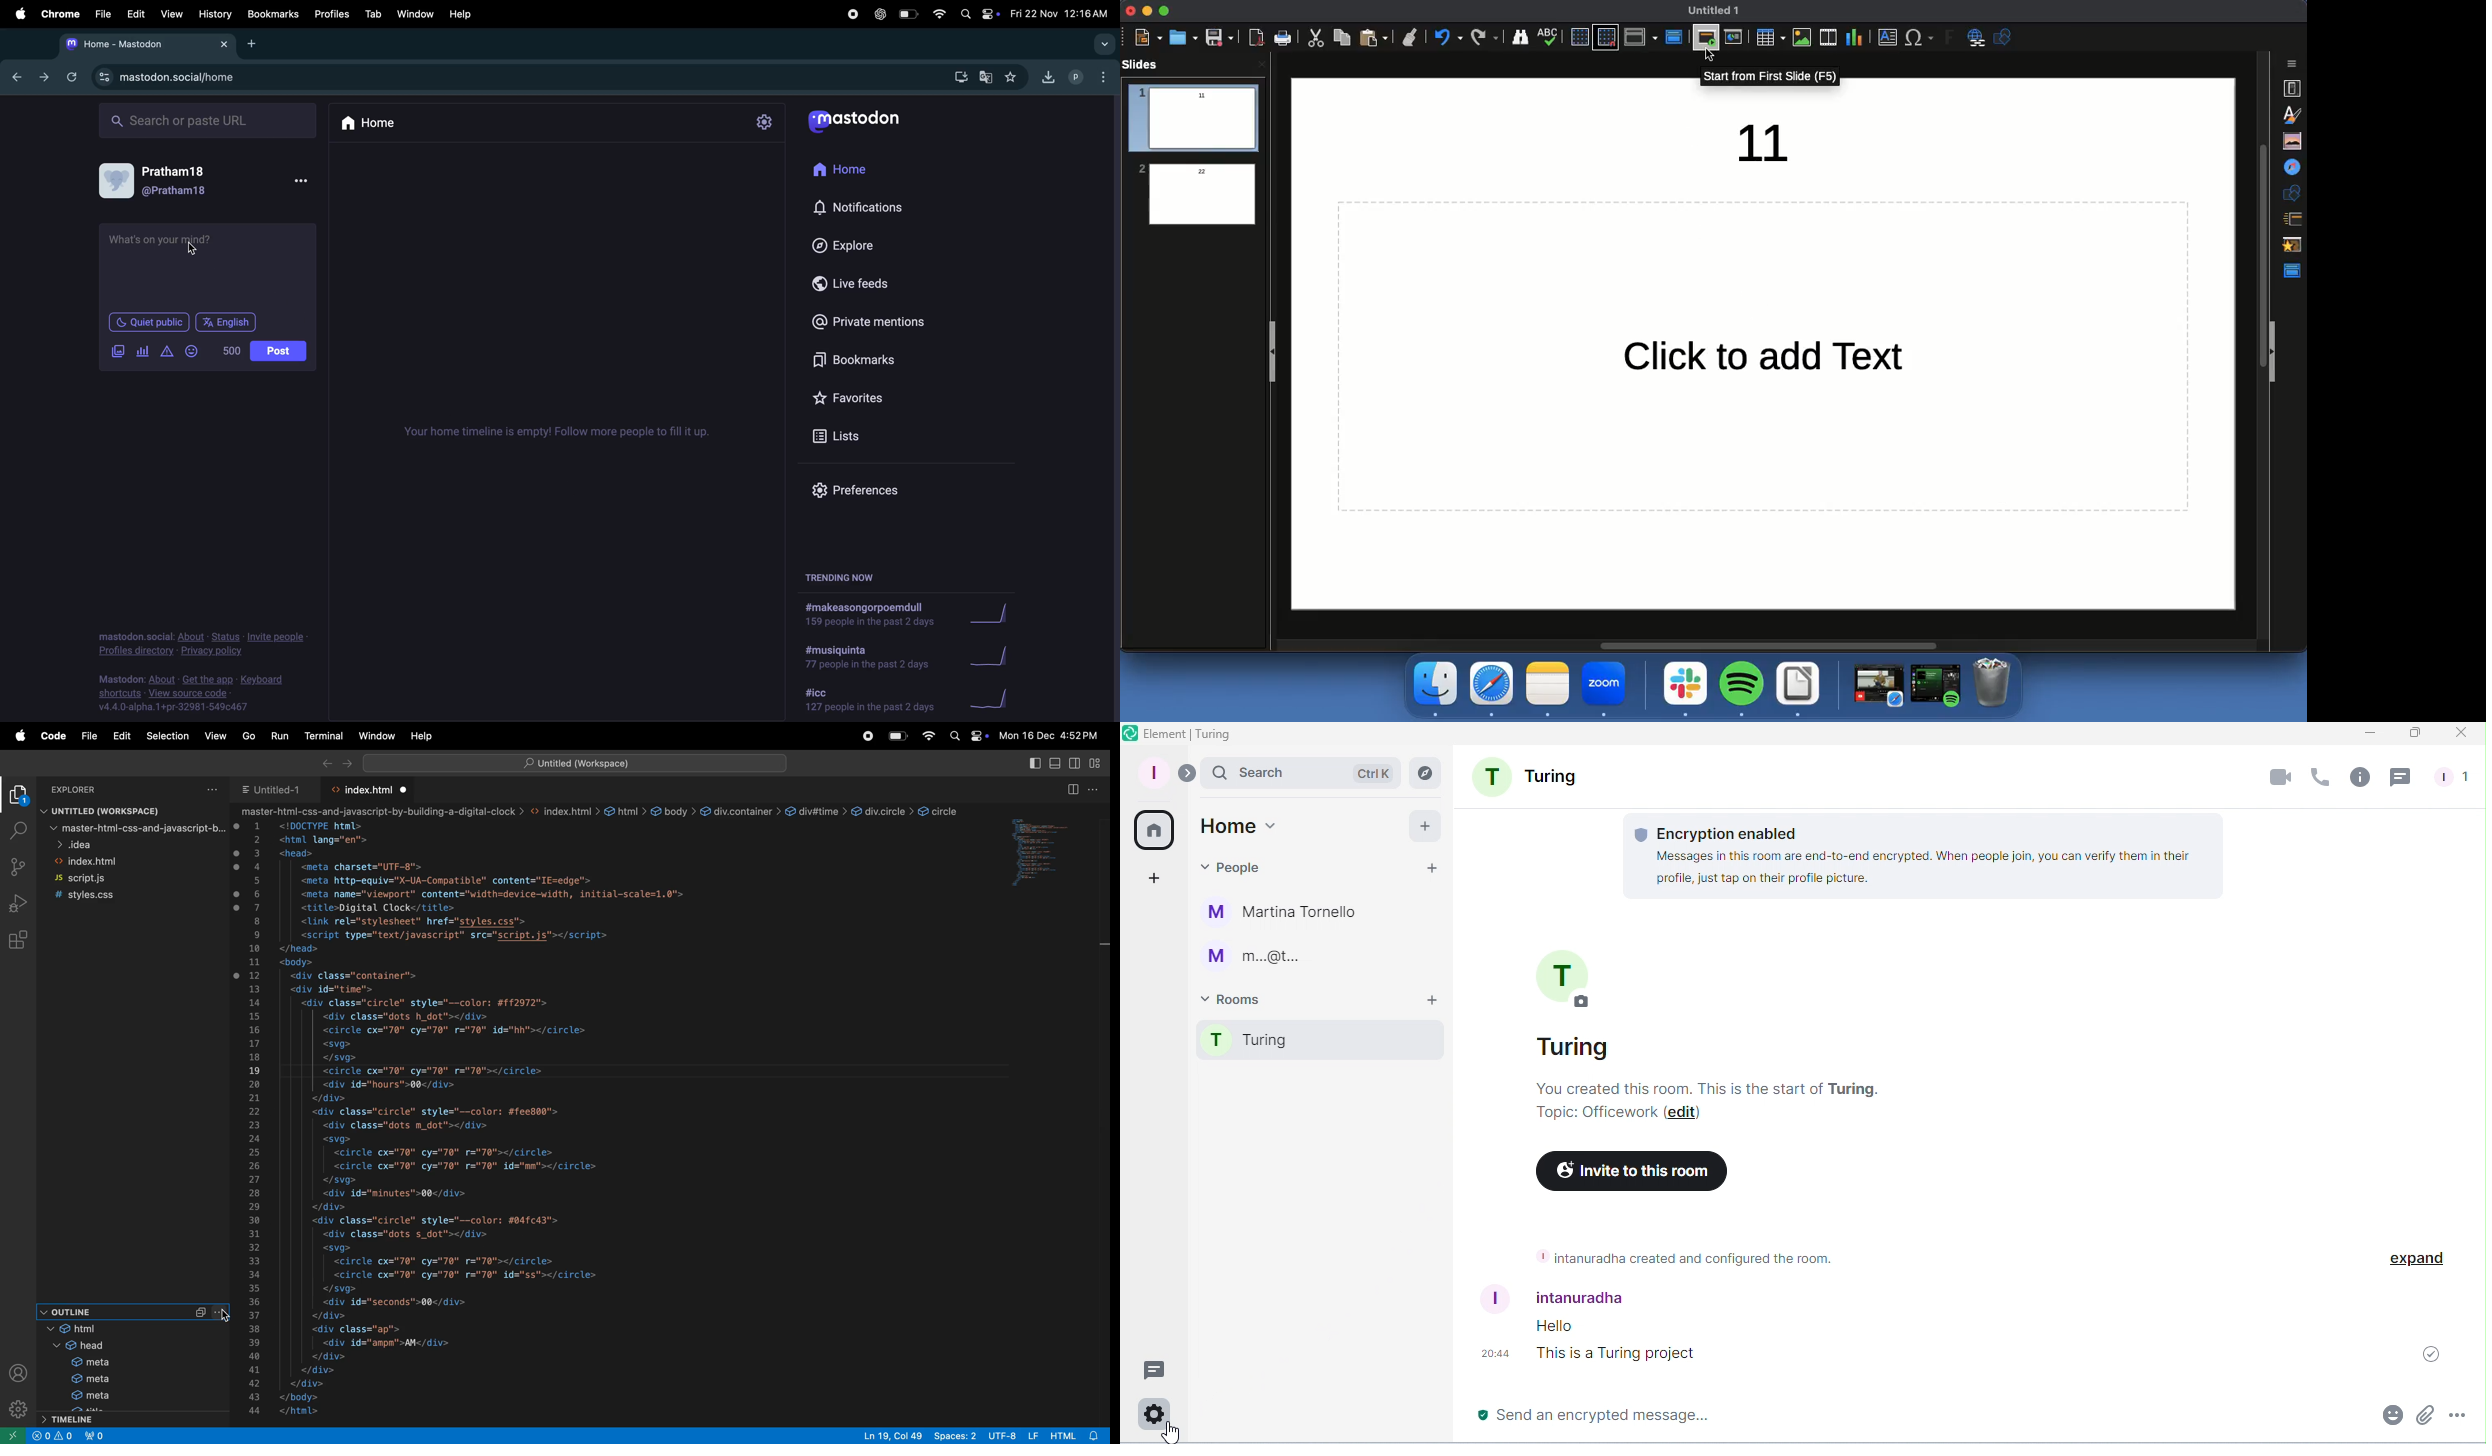  Describe the element at coordinates (224, 323) in the screenshot. I see `english` at that location.